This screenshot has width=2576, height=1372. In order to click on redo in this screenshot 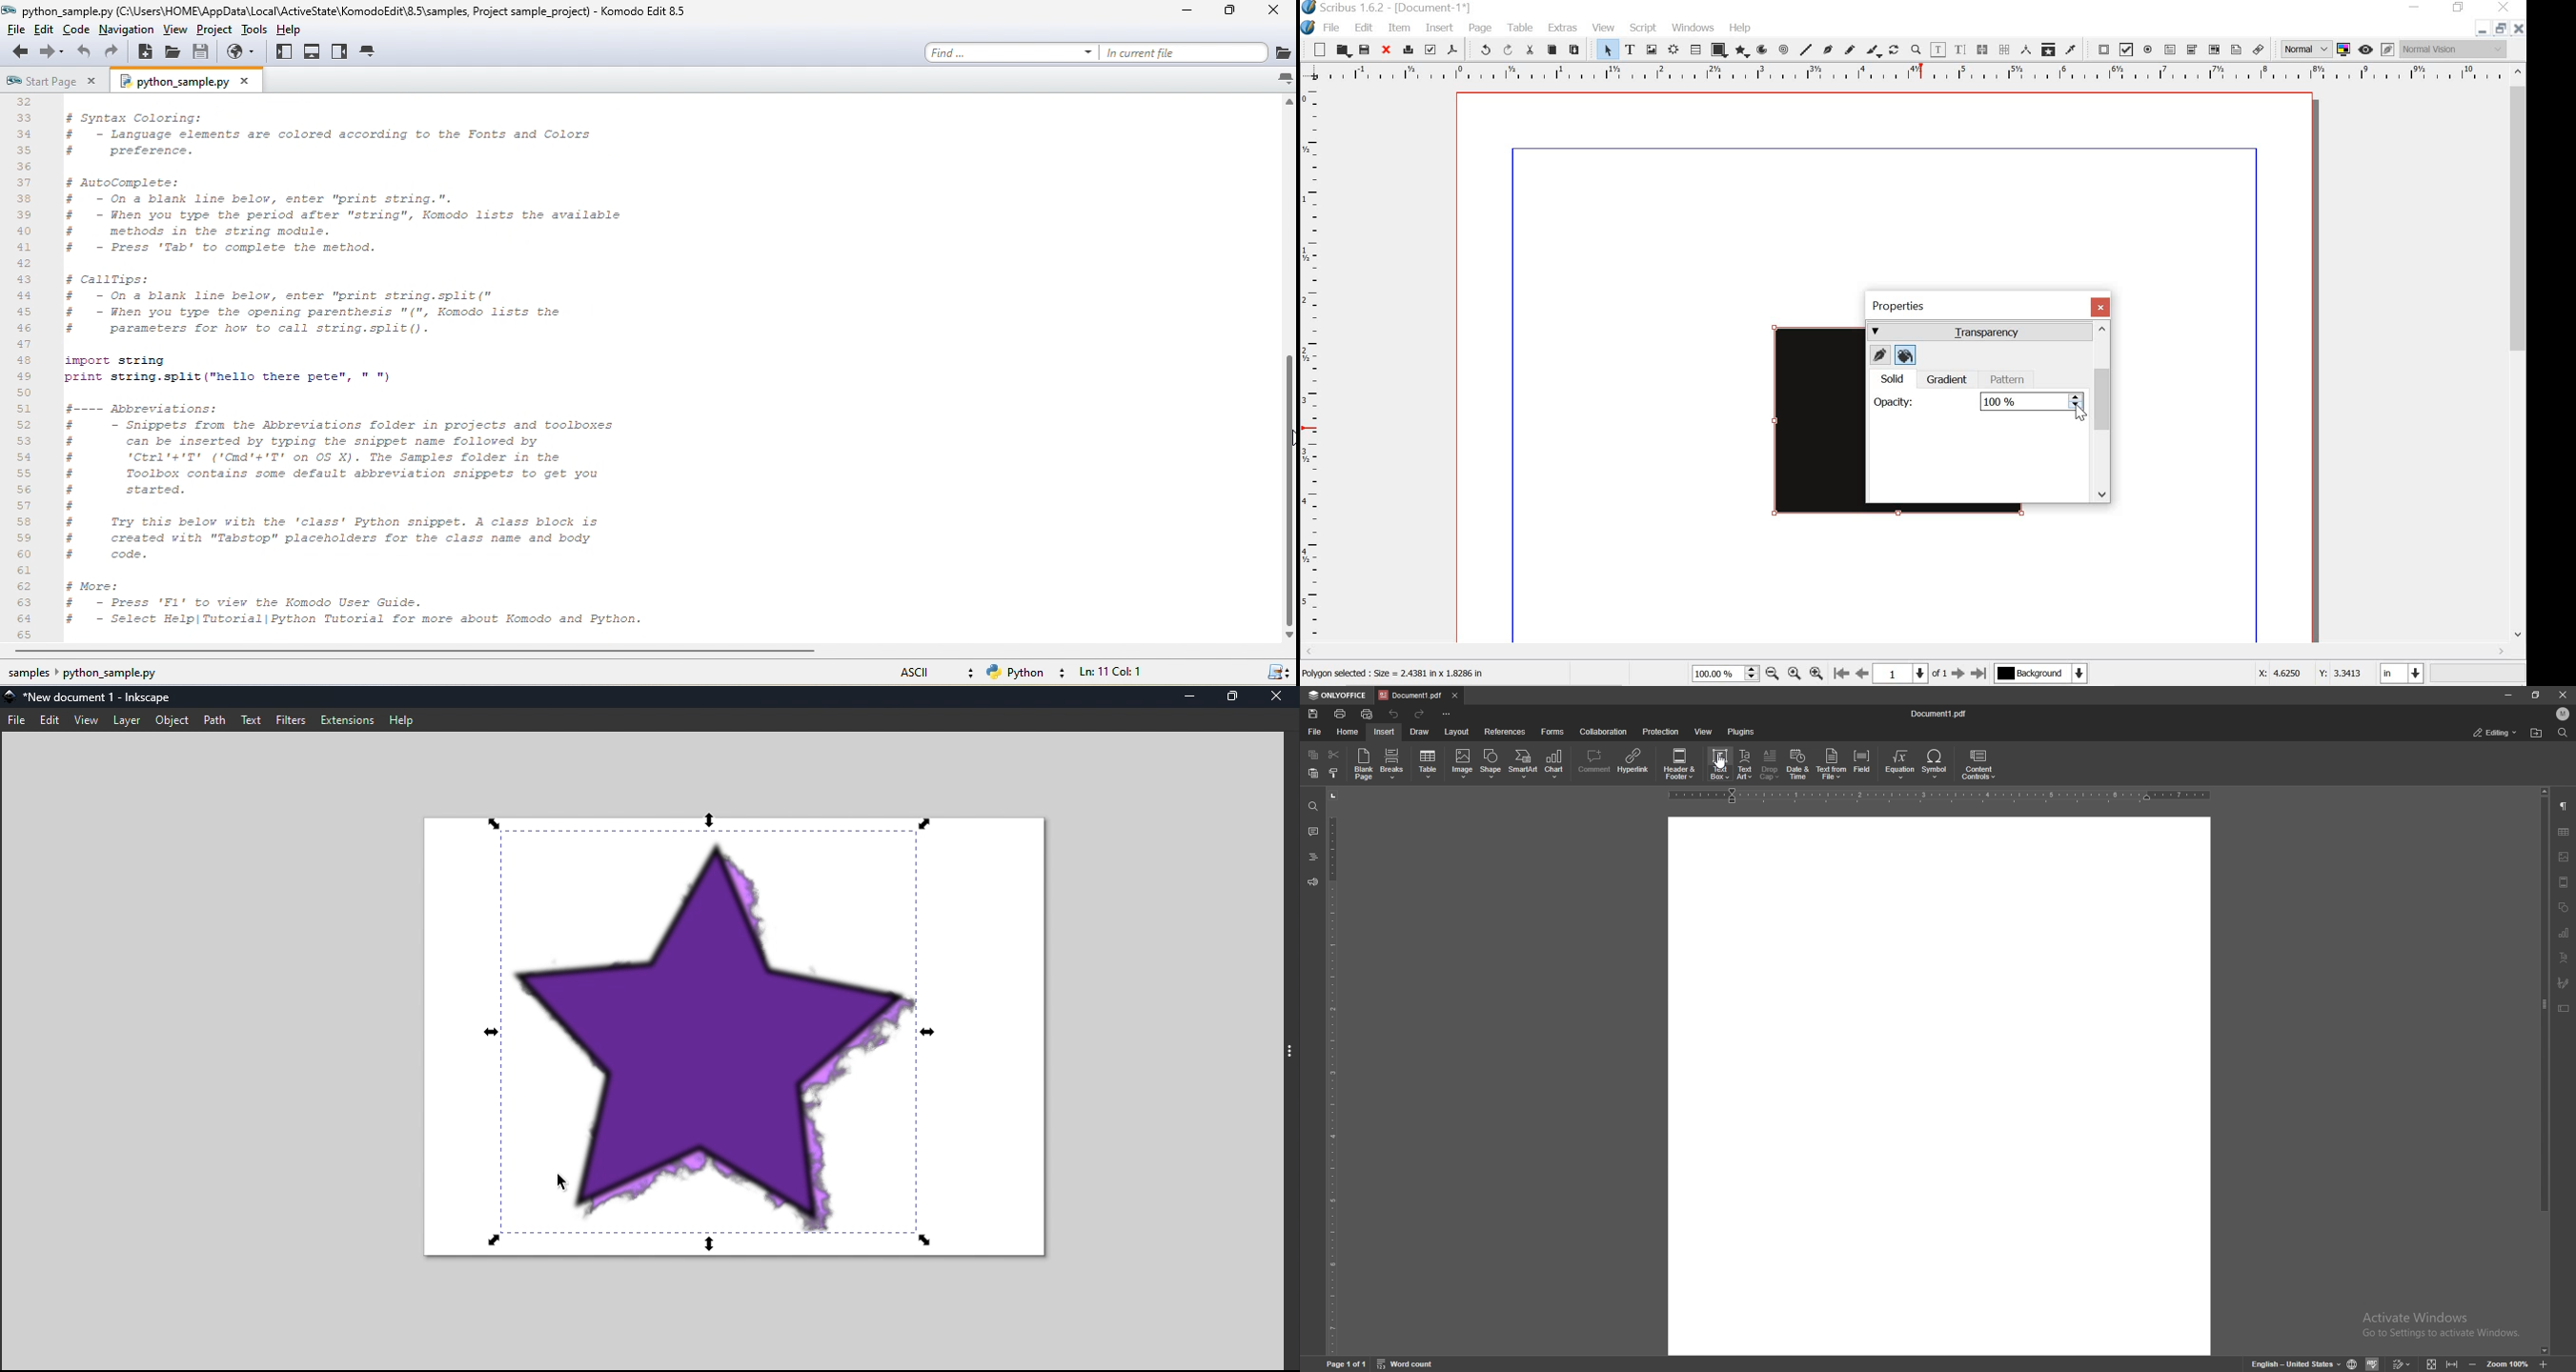, I will do `click(1511, 50)`.